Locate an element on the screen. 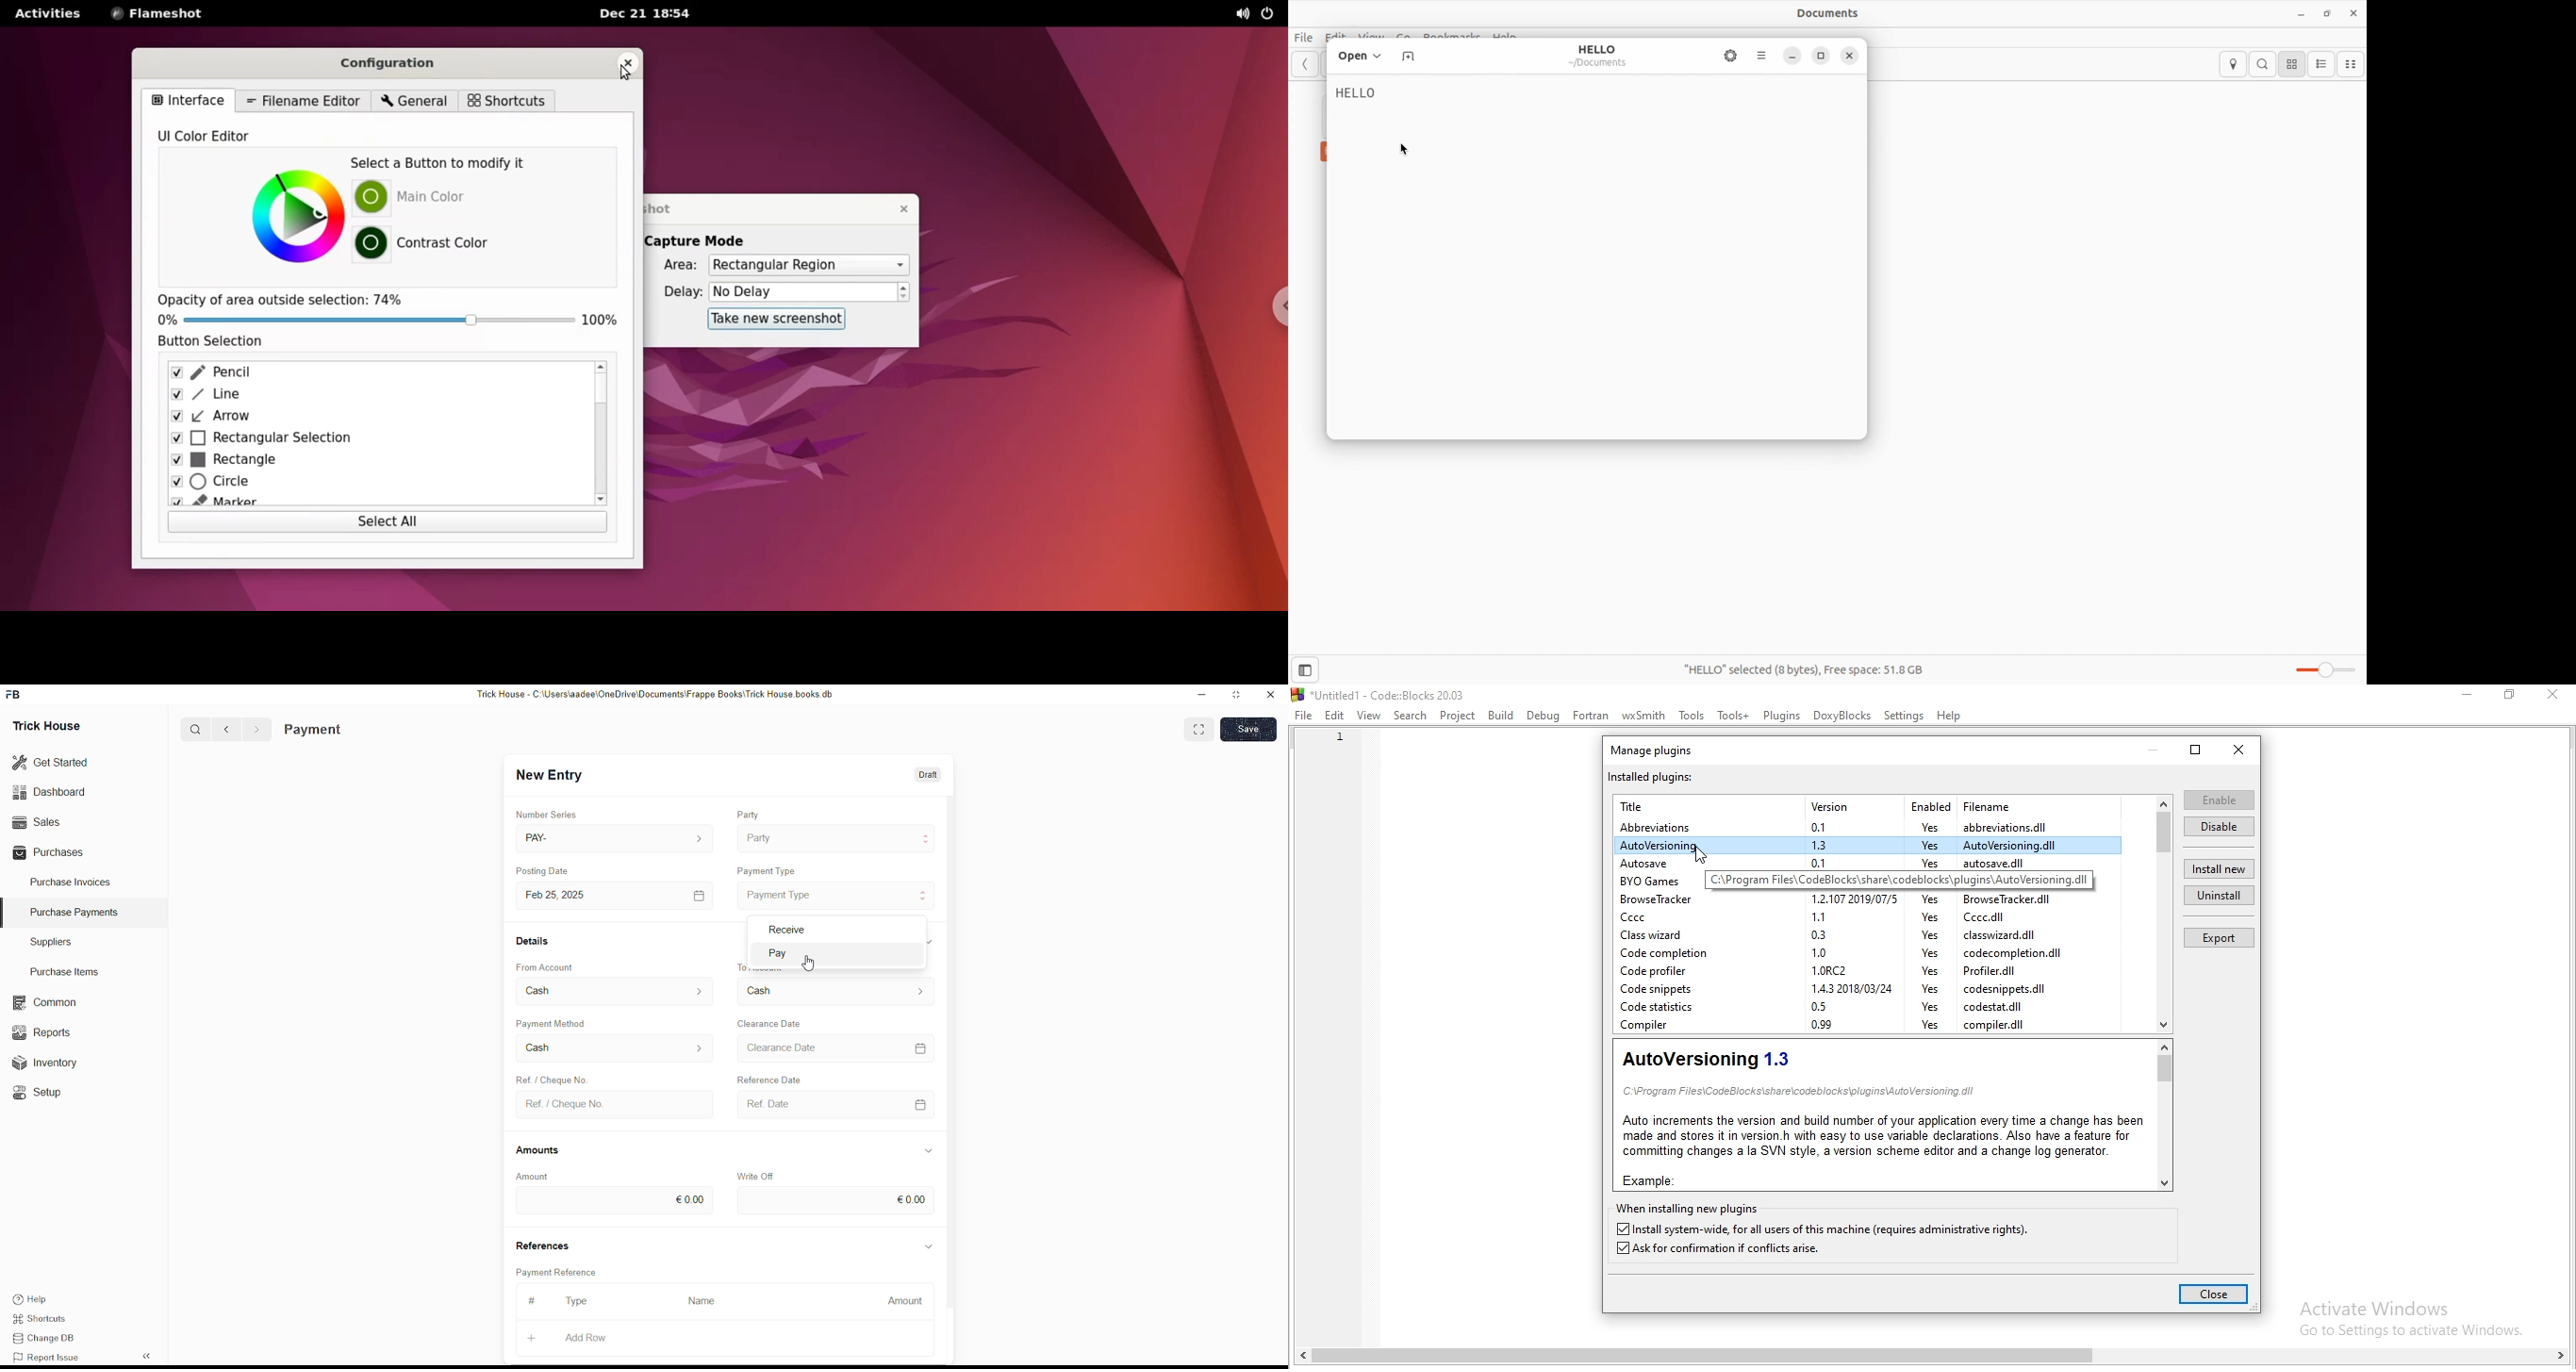 Image resolution: width=2576 pixels, height=1372 pixels. FB is located at coordinates (15, 693).